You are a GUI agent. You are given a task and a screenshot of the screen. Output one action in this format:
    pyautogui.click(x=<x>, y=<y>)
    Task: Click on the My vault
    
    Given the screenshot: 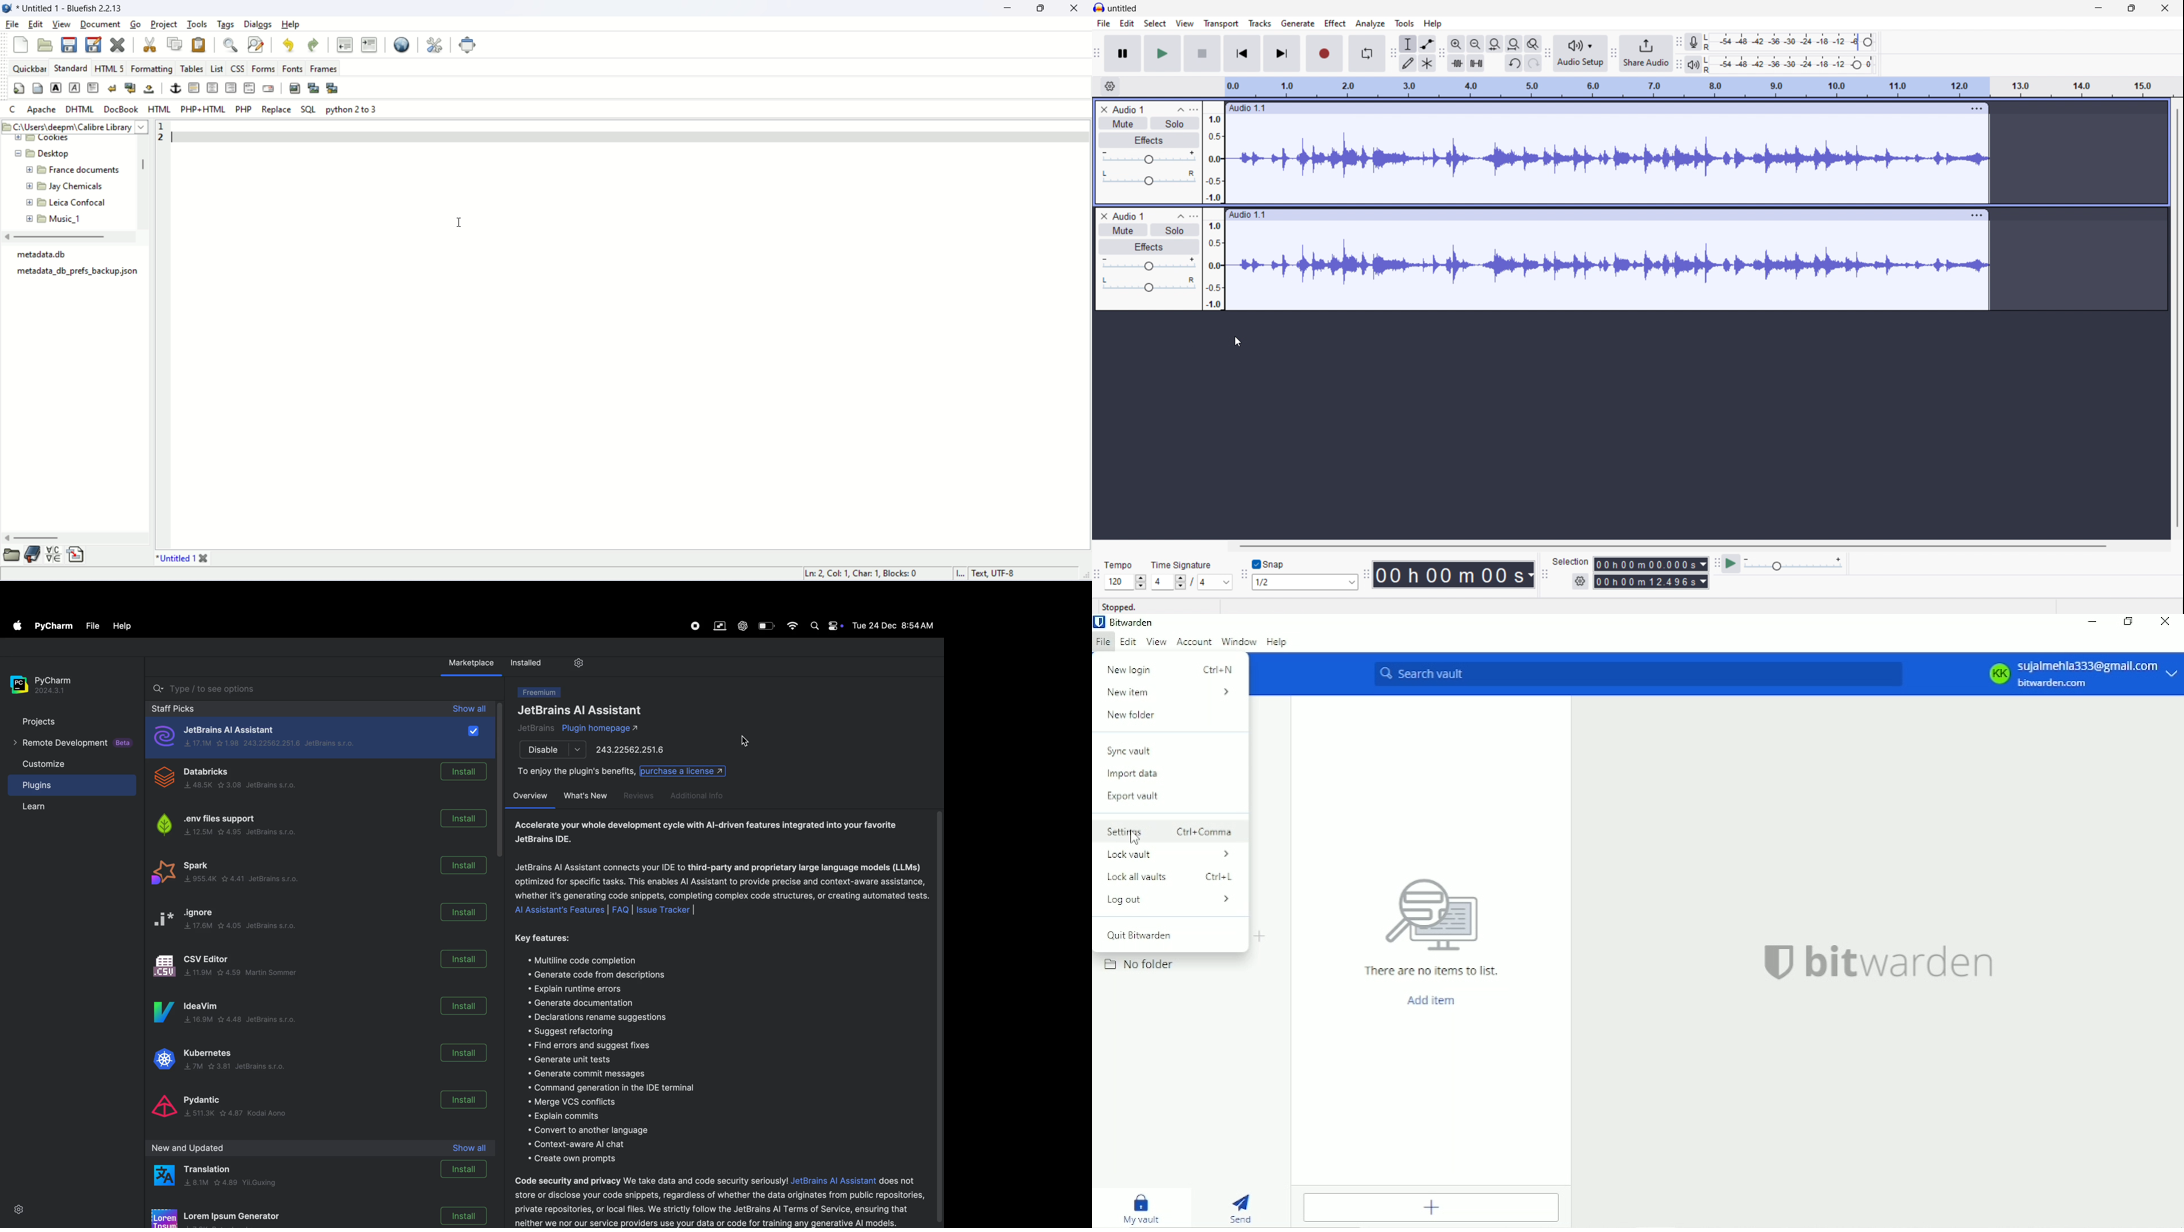 What is the action you would take?
    pyautogui.click(x=1142, y=1208)
    